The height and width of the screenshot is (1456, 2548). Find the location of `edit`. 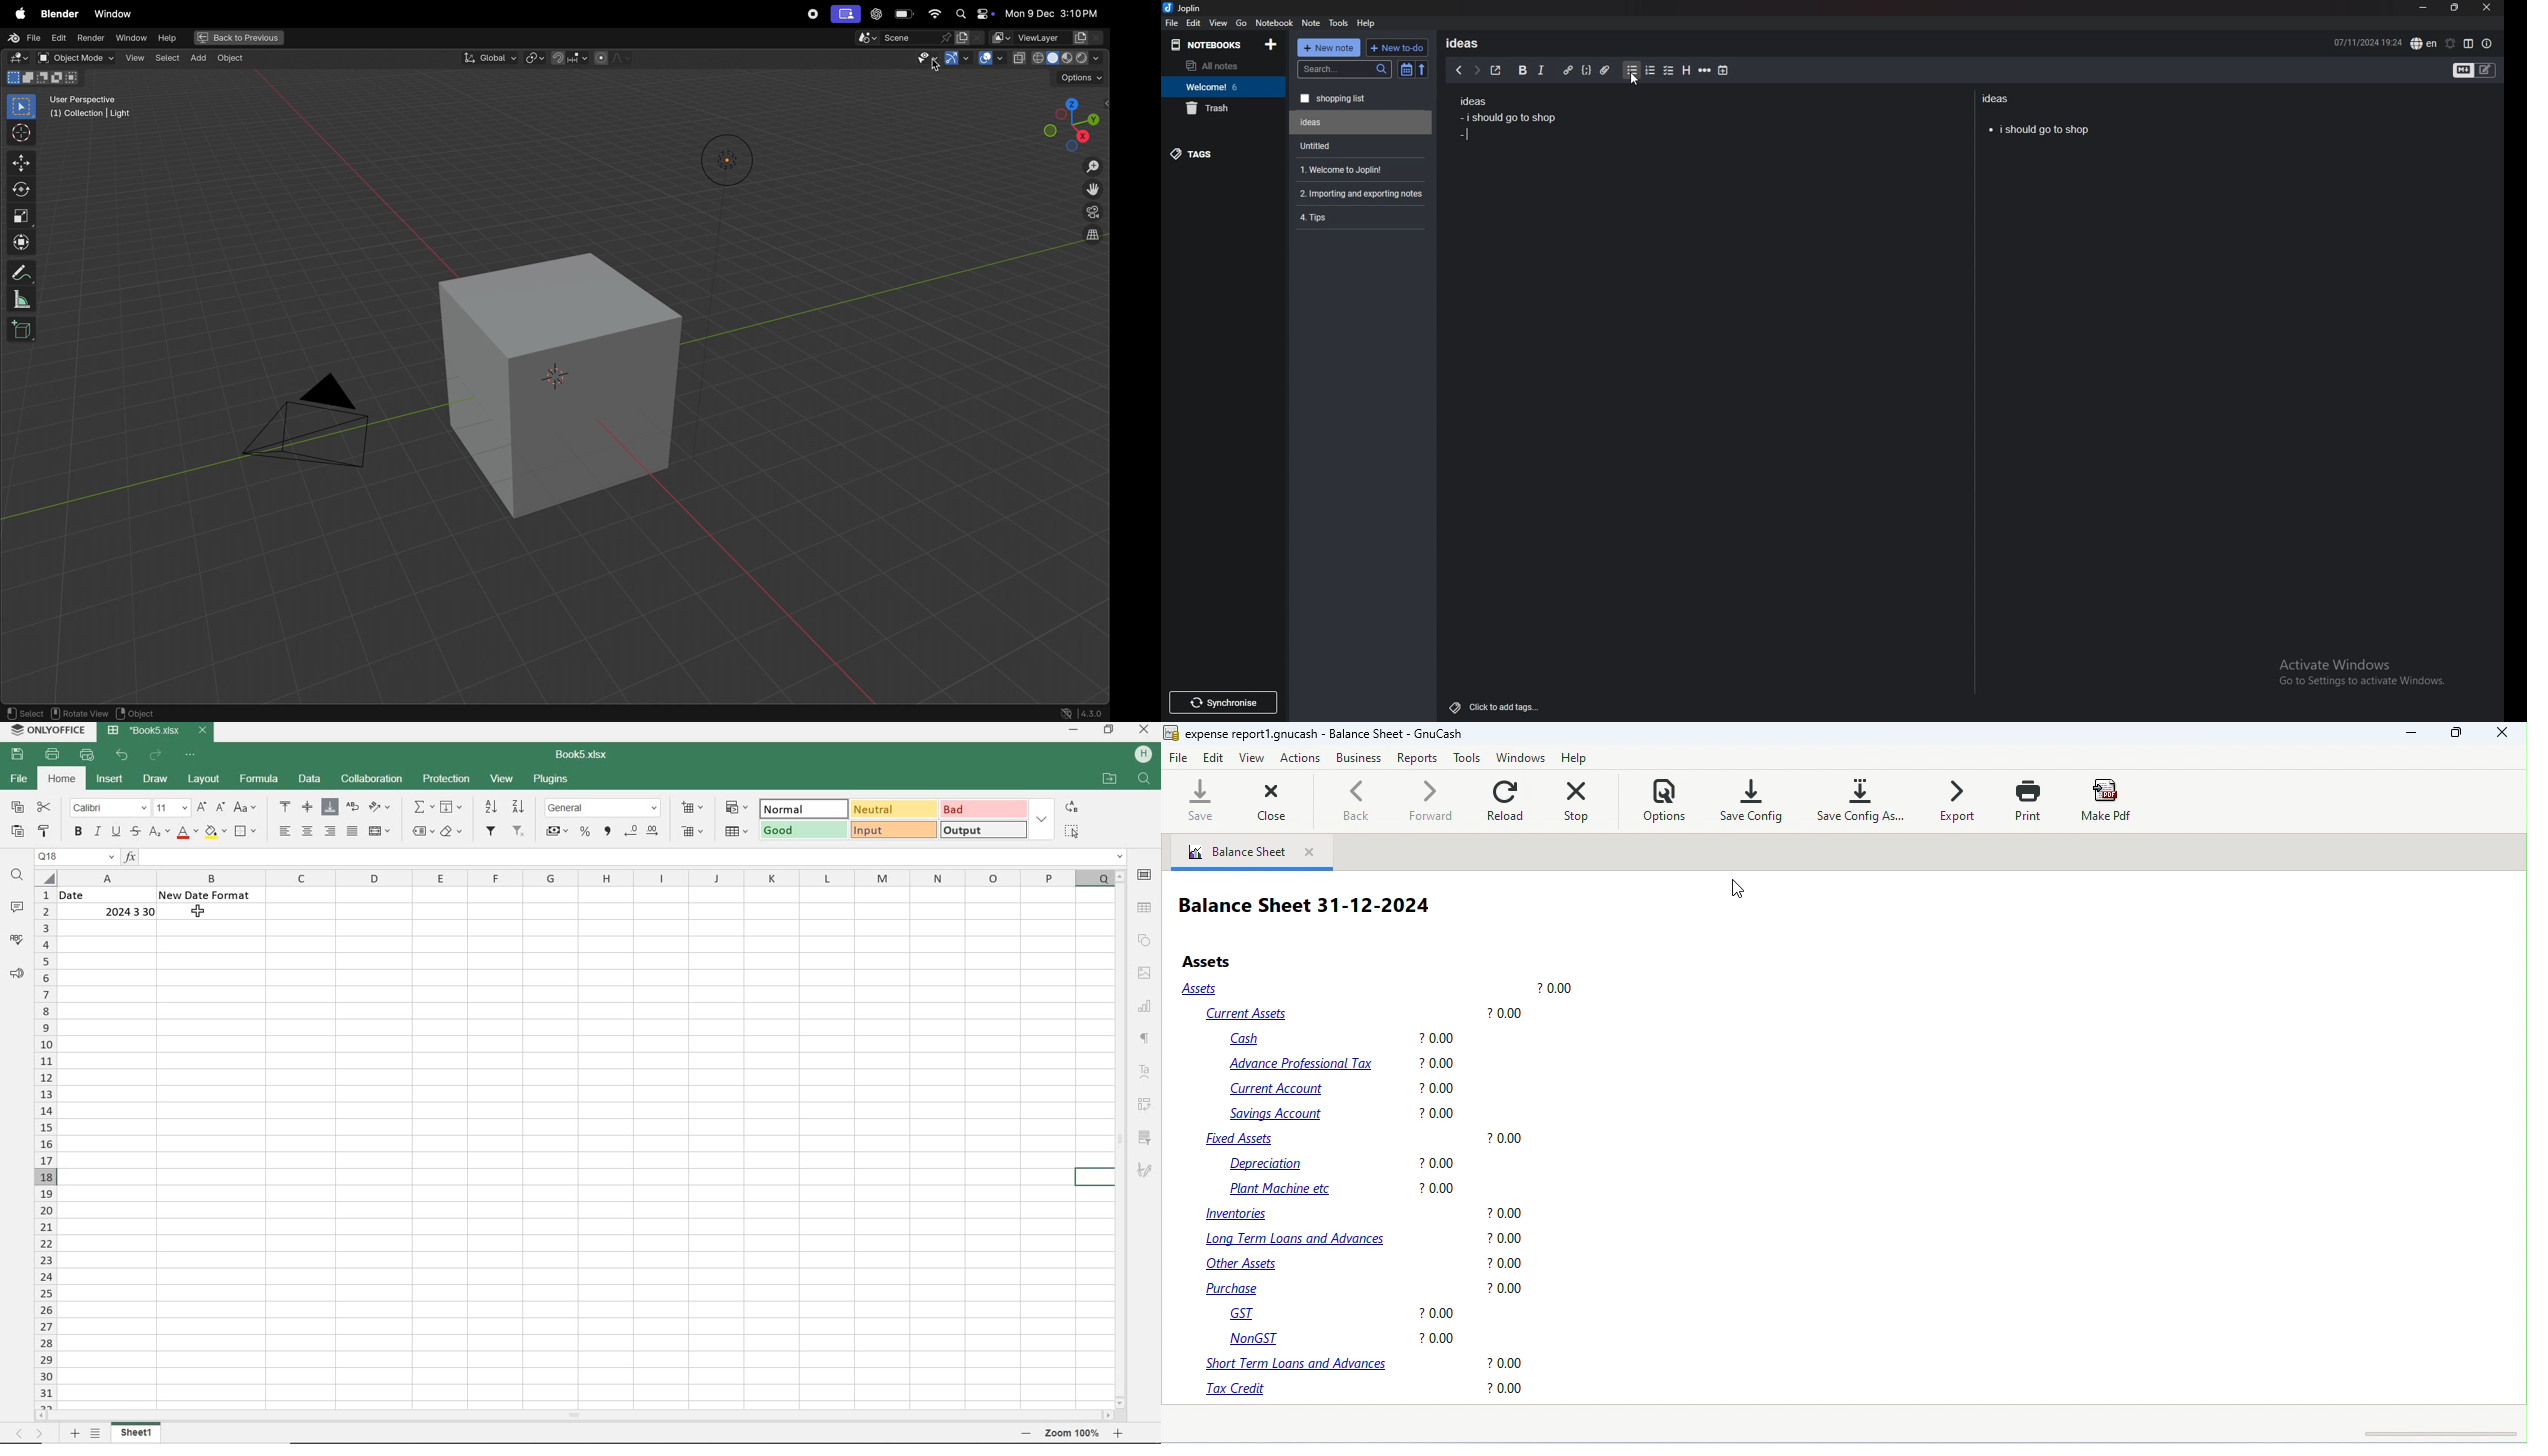

edit is located at coordinates (1193, 23).